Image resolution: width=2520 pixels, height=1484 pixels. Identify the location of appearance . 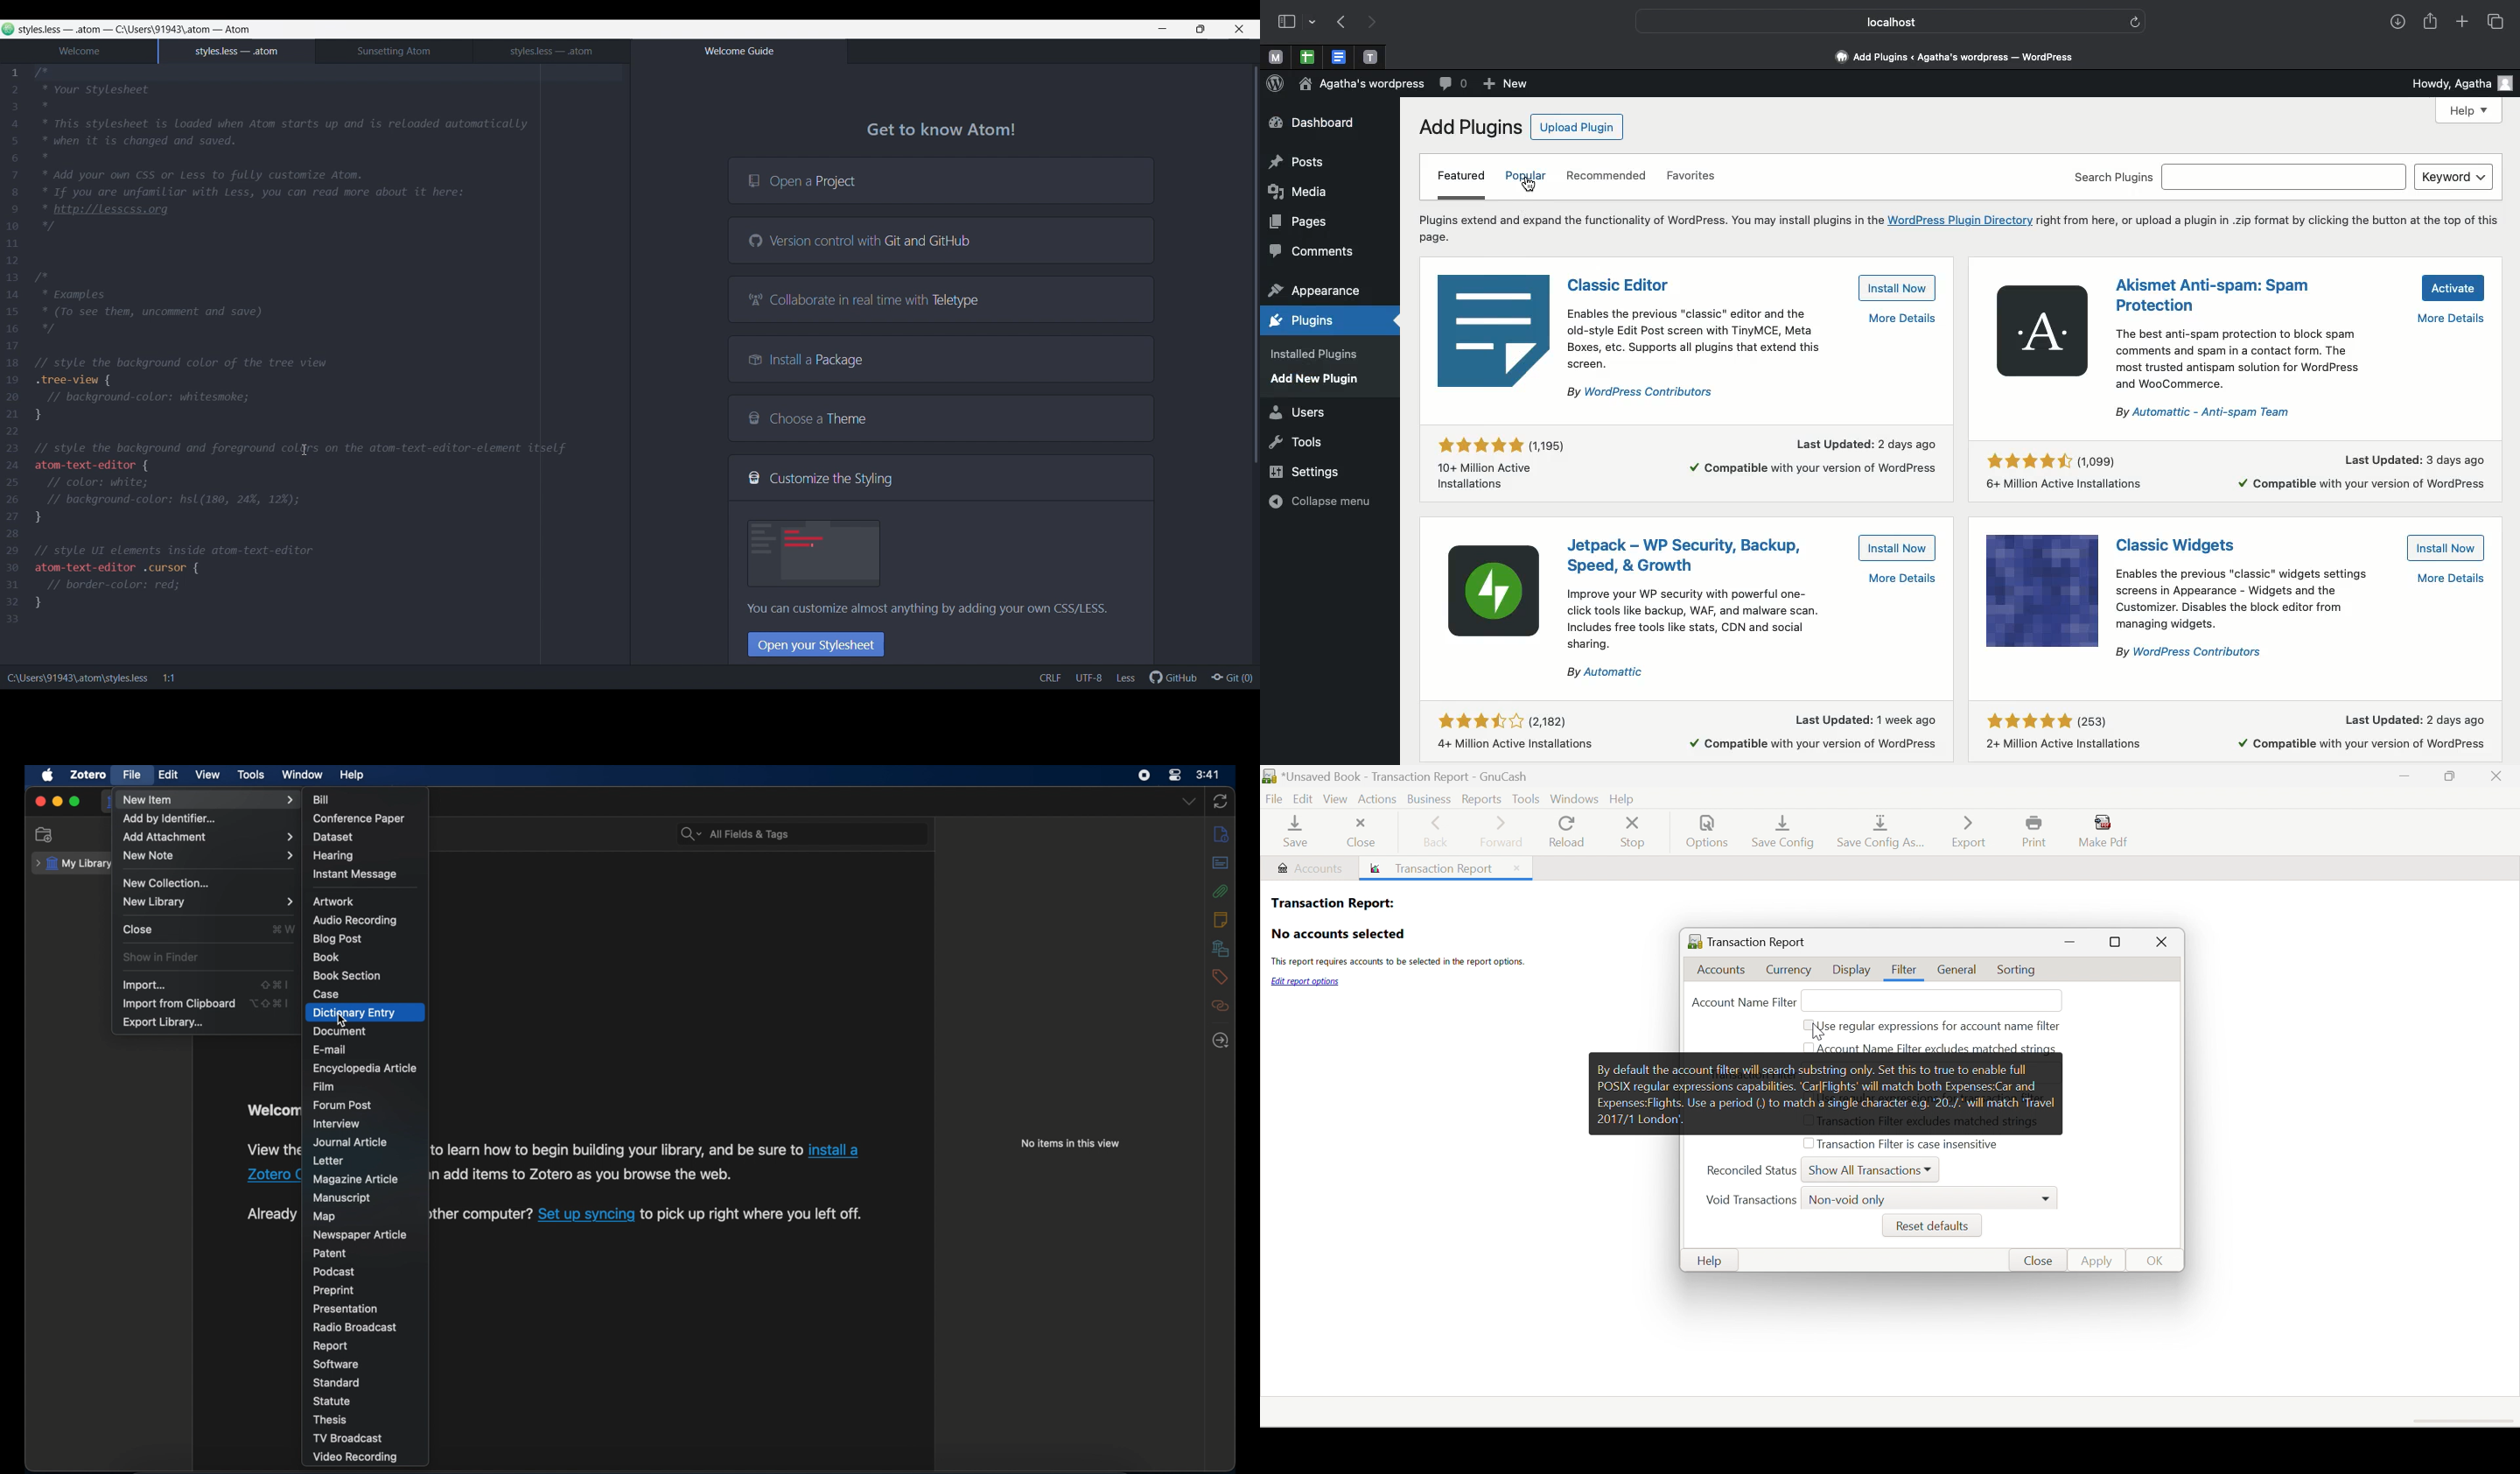
(1314, 292).